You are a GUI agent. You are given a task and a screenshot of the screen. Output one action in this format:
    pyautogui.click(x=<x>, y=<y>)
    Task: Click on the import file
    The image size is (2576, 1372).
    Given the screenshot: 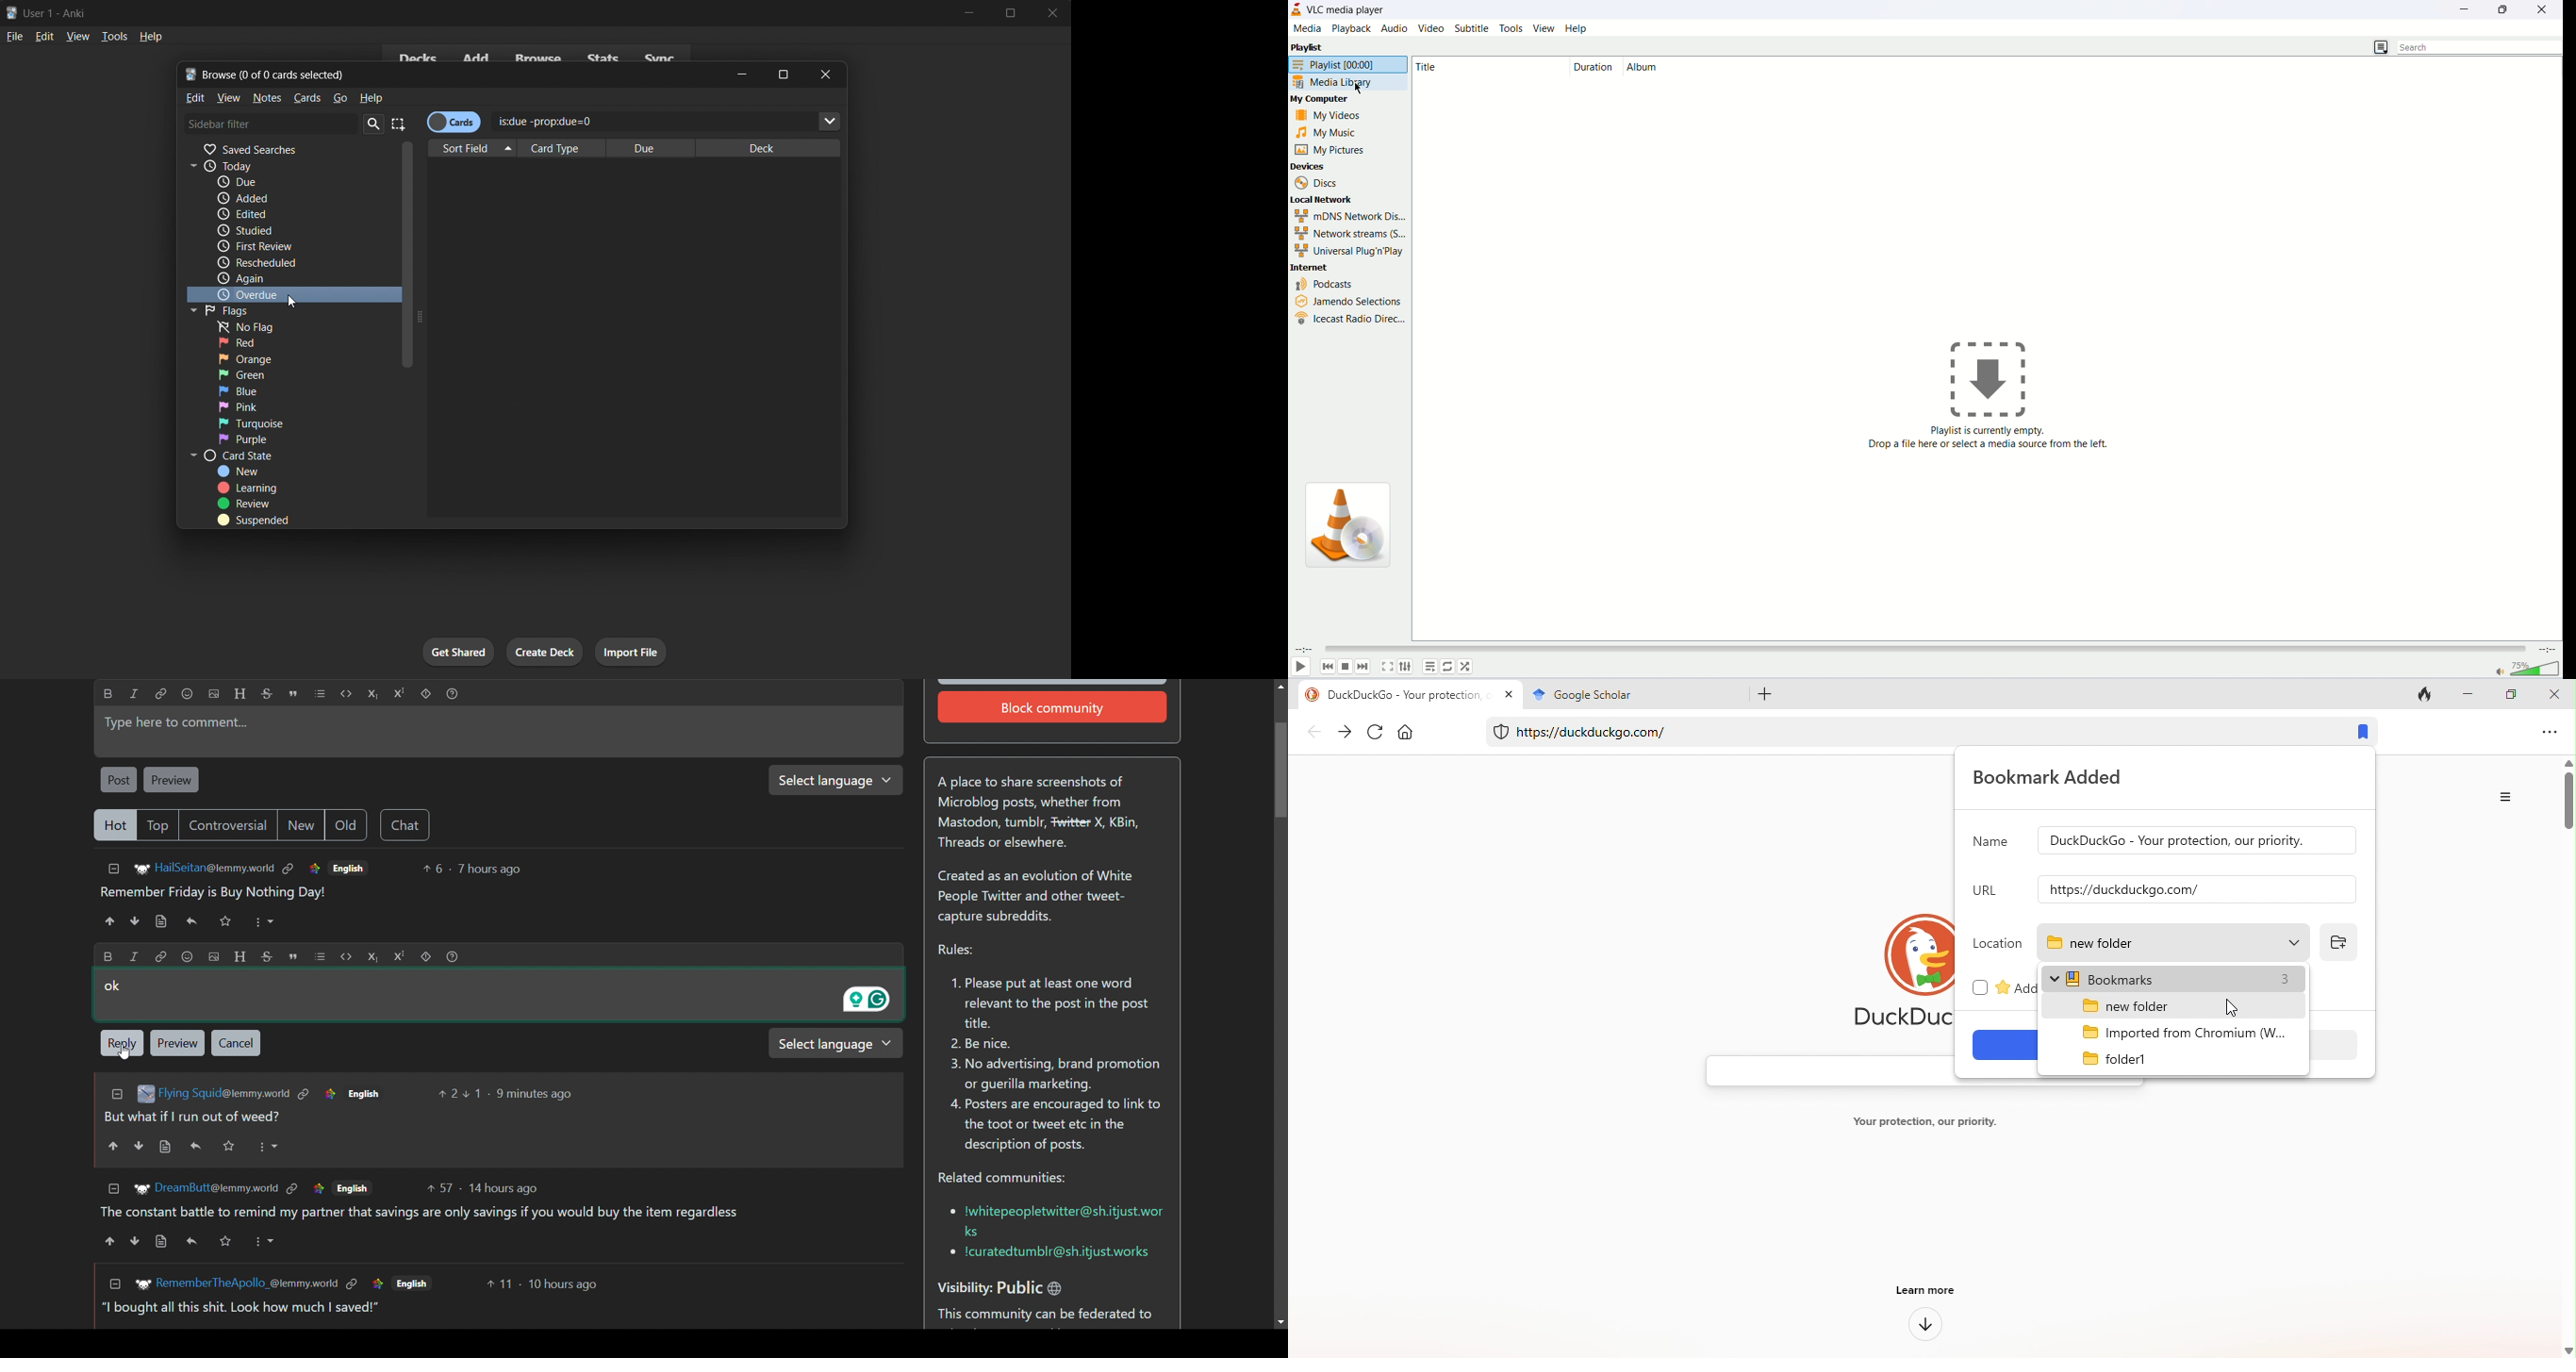 What is the action you would take?
    pyautogui.click(x=630, y=653)
    